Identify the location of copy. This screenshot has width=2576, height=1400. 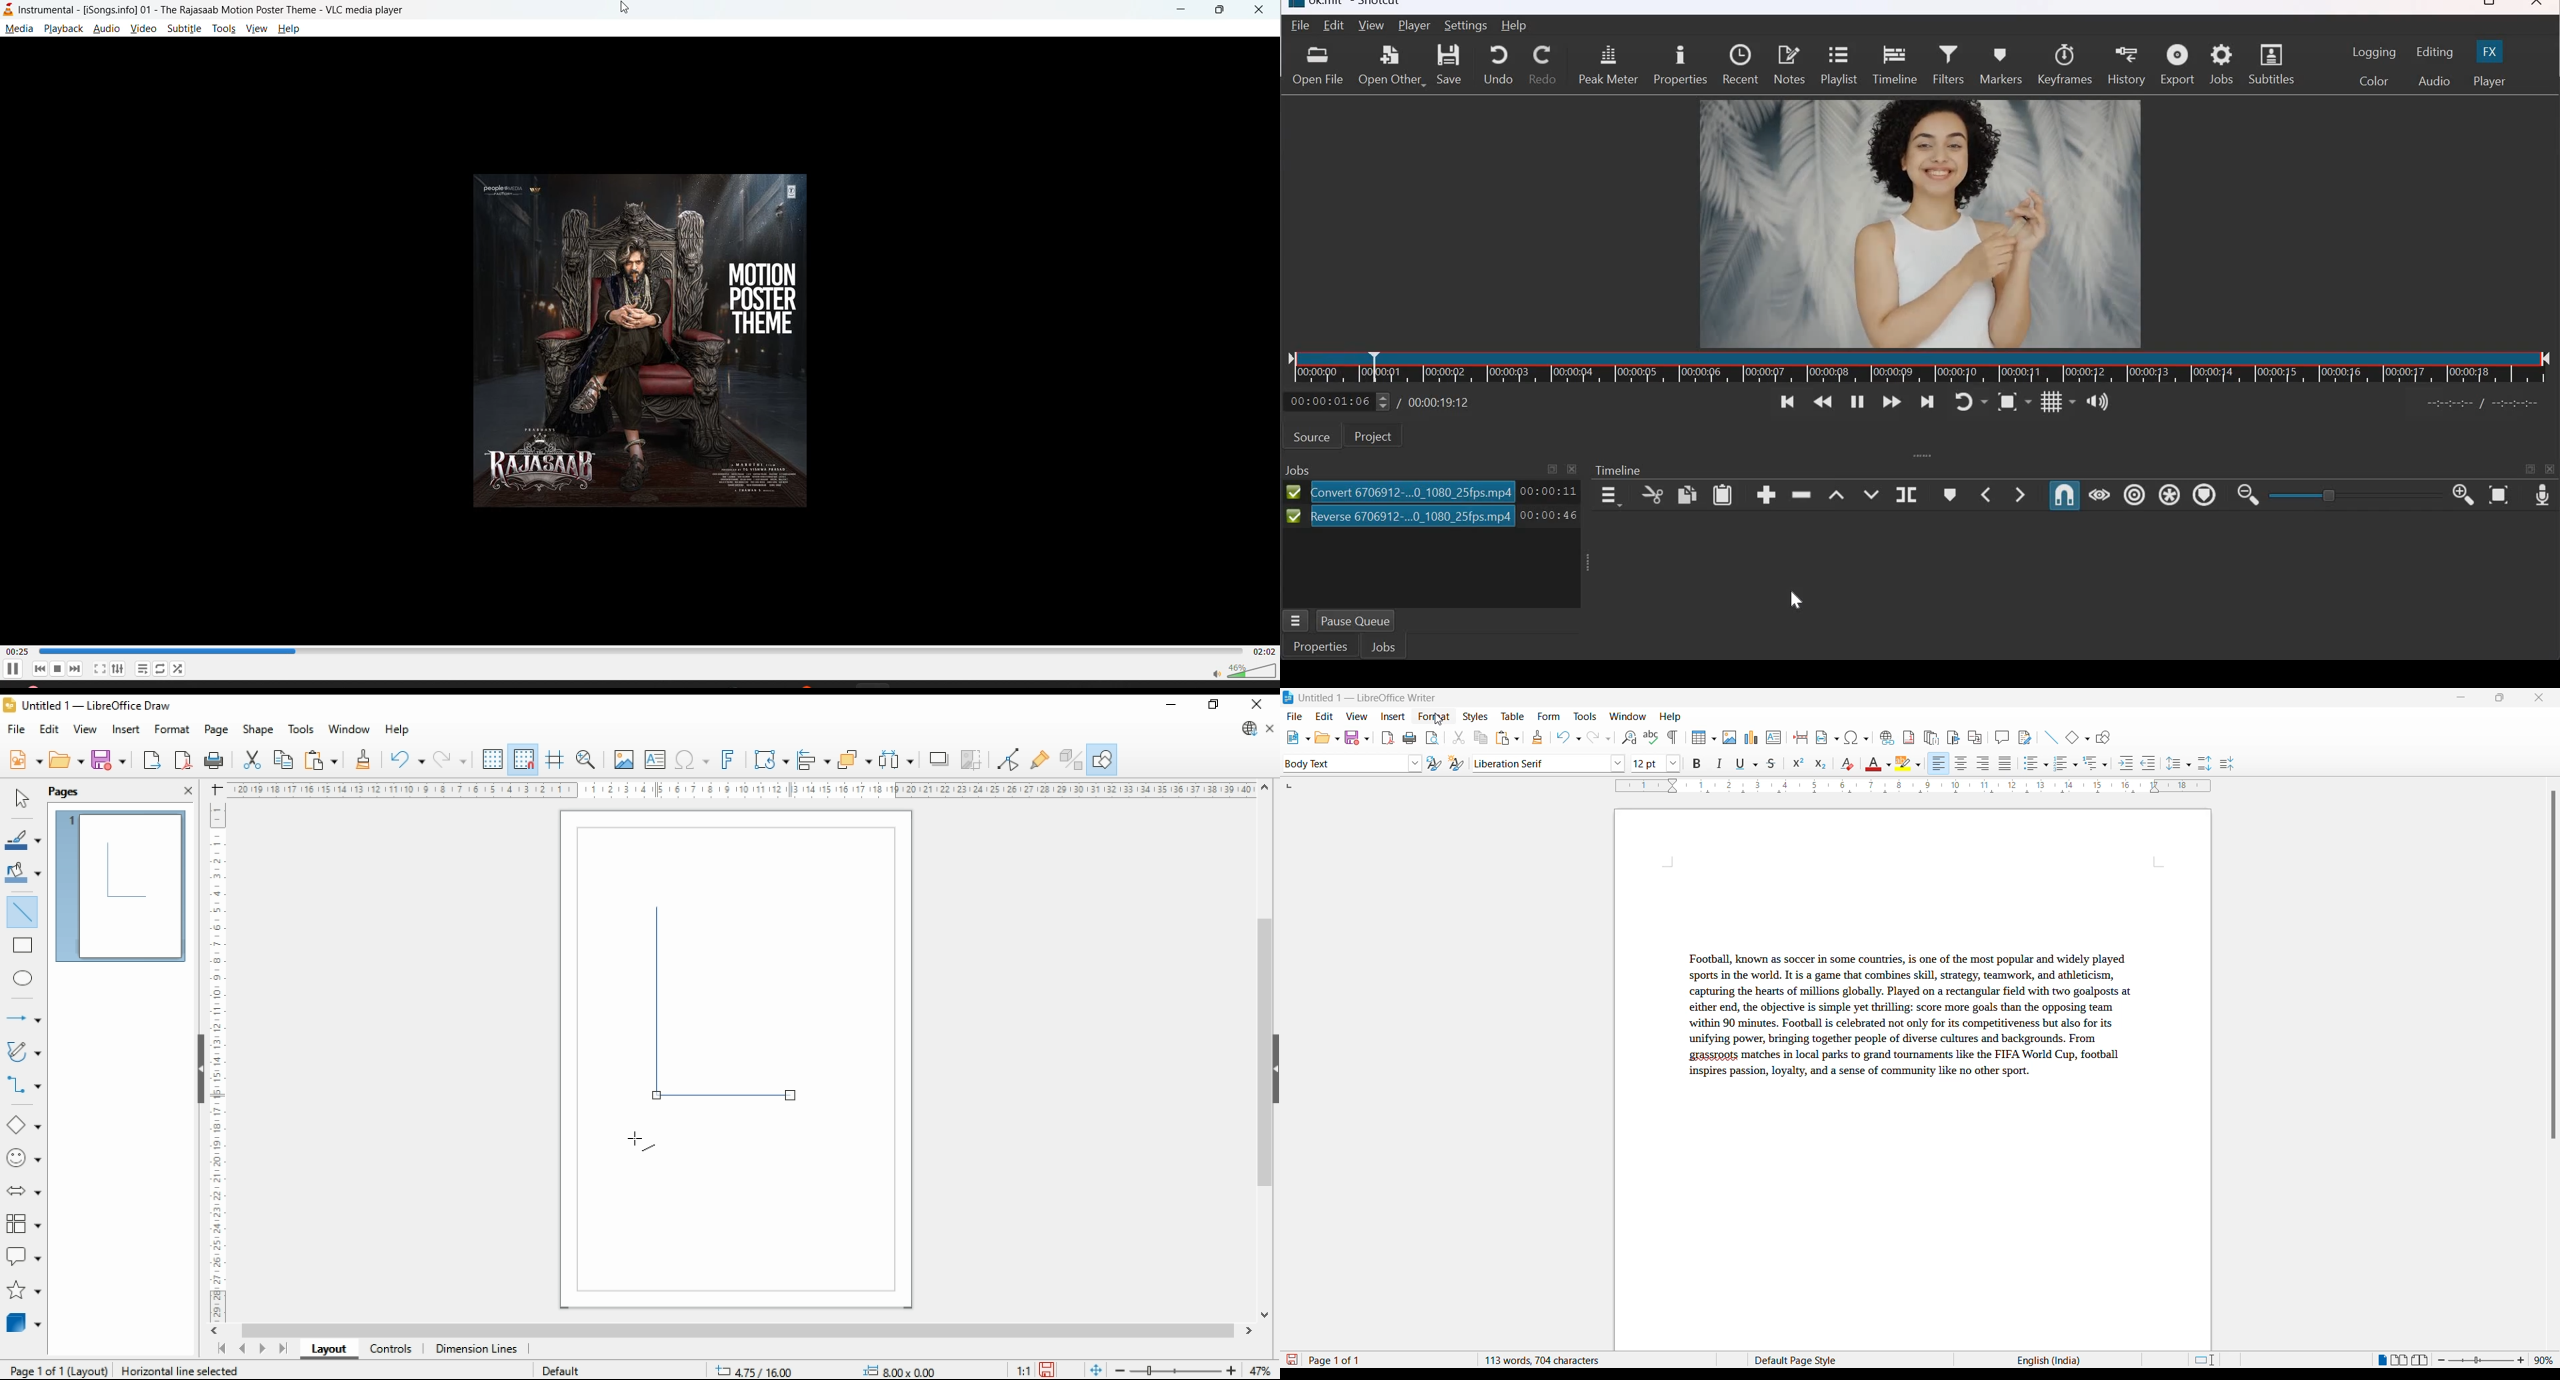
(1687, 494).